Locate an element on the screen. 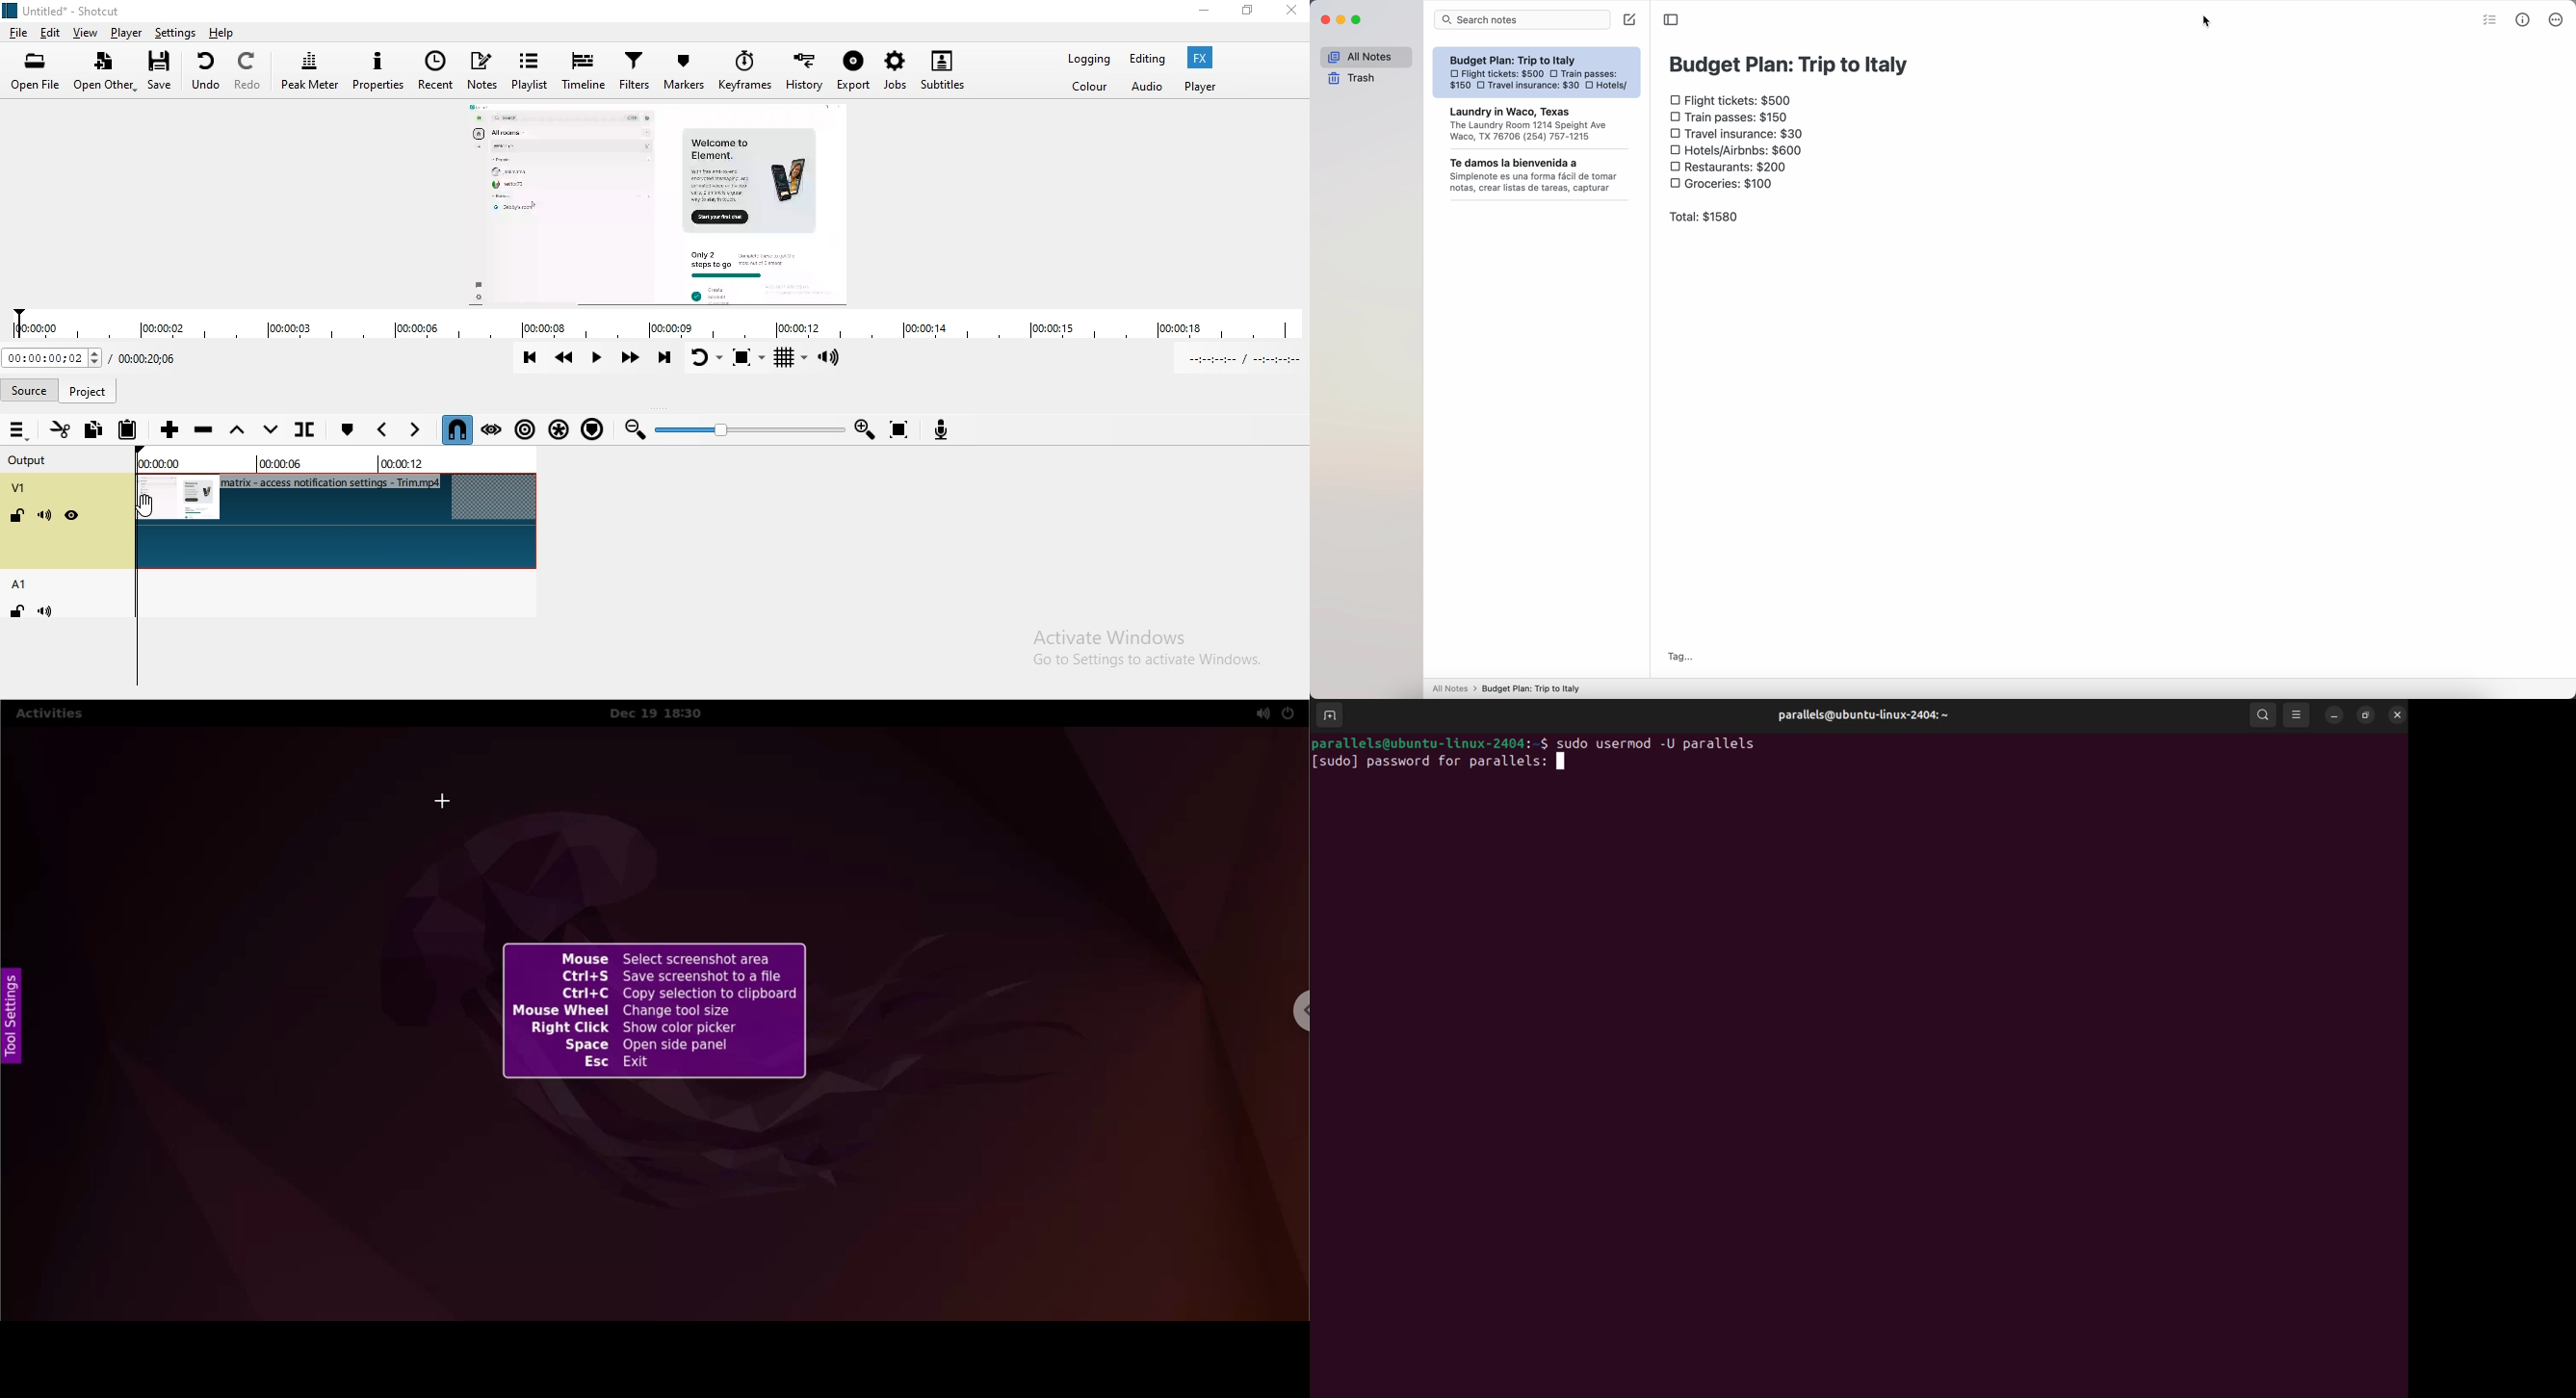 This screenshot has height=1400, width=2576. sudo usermod  -U username is located at coordinates (1666, 741).